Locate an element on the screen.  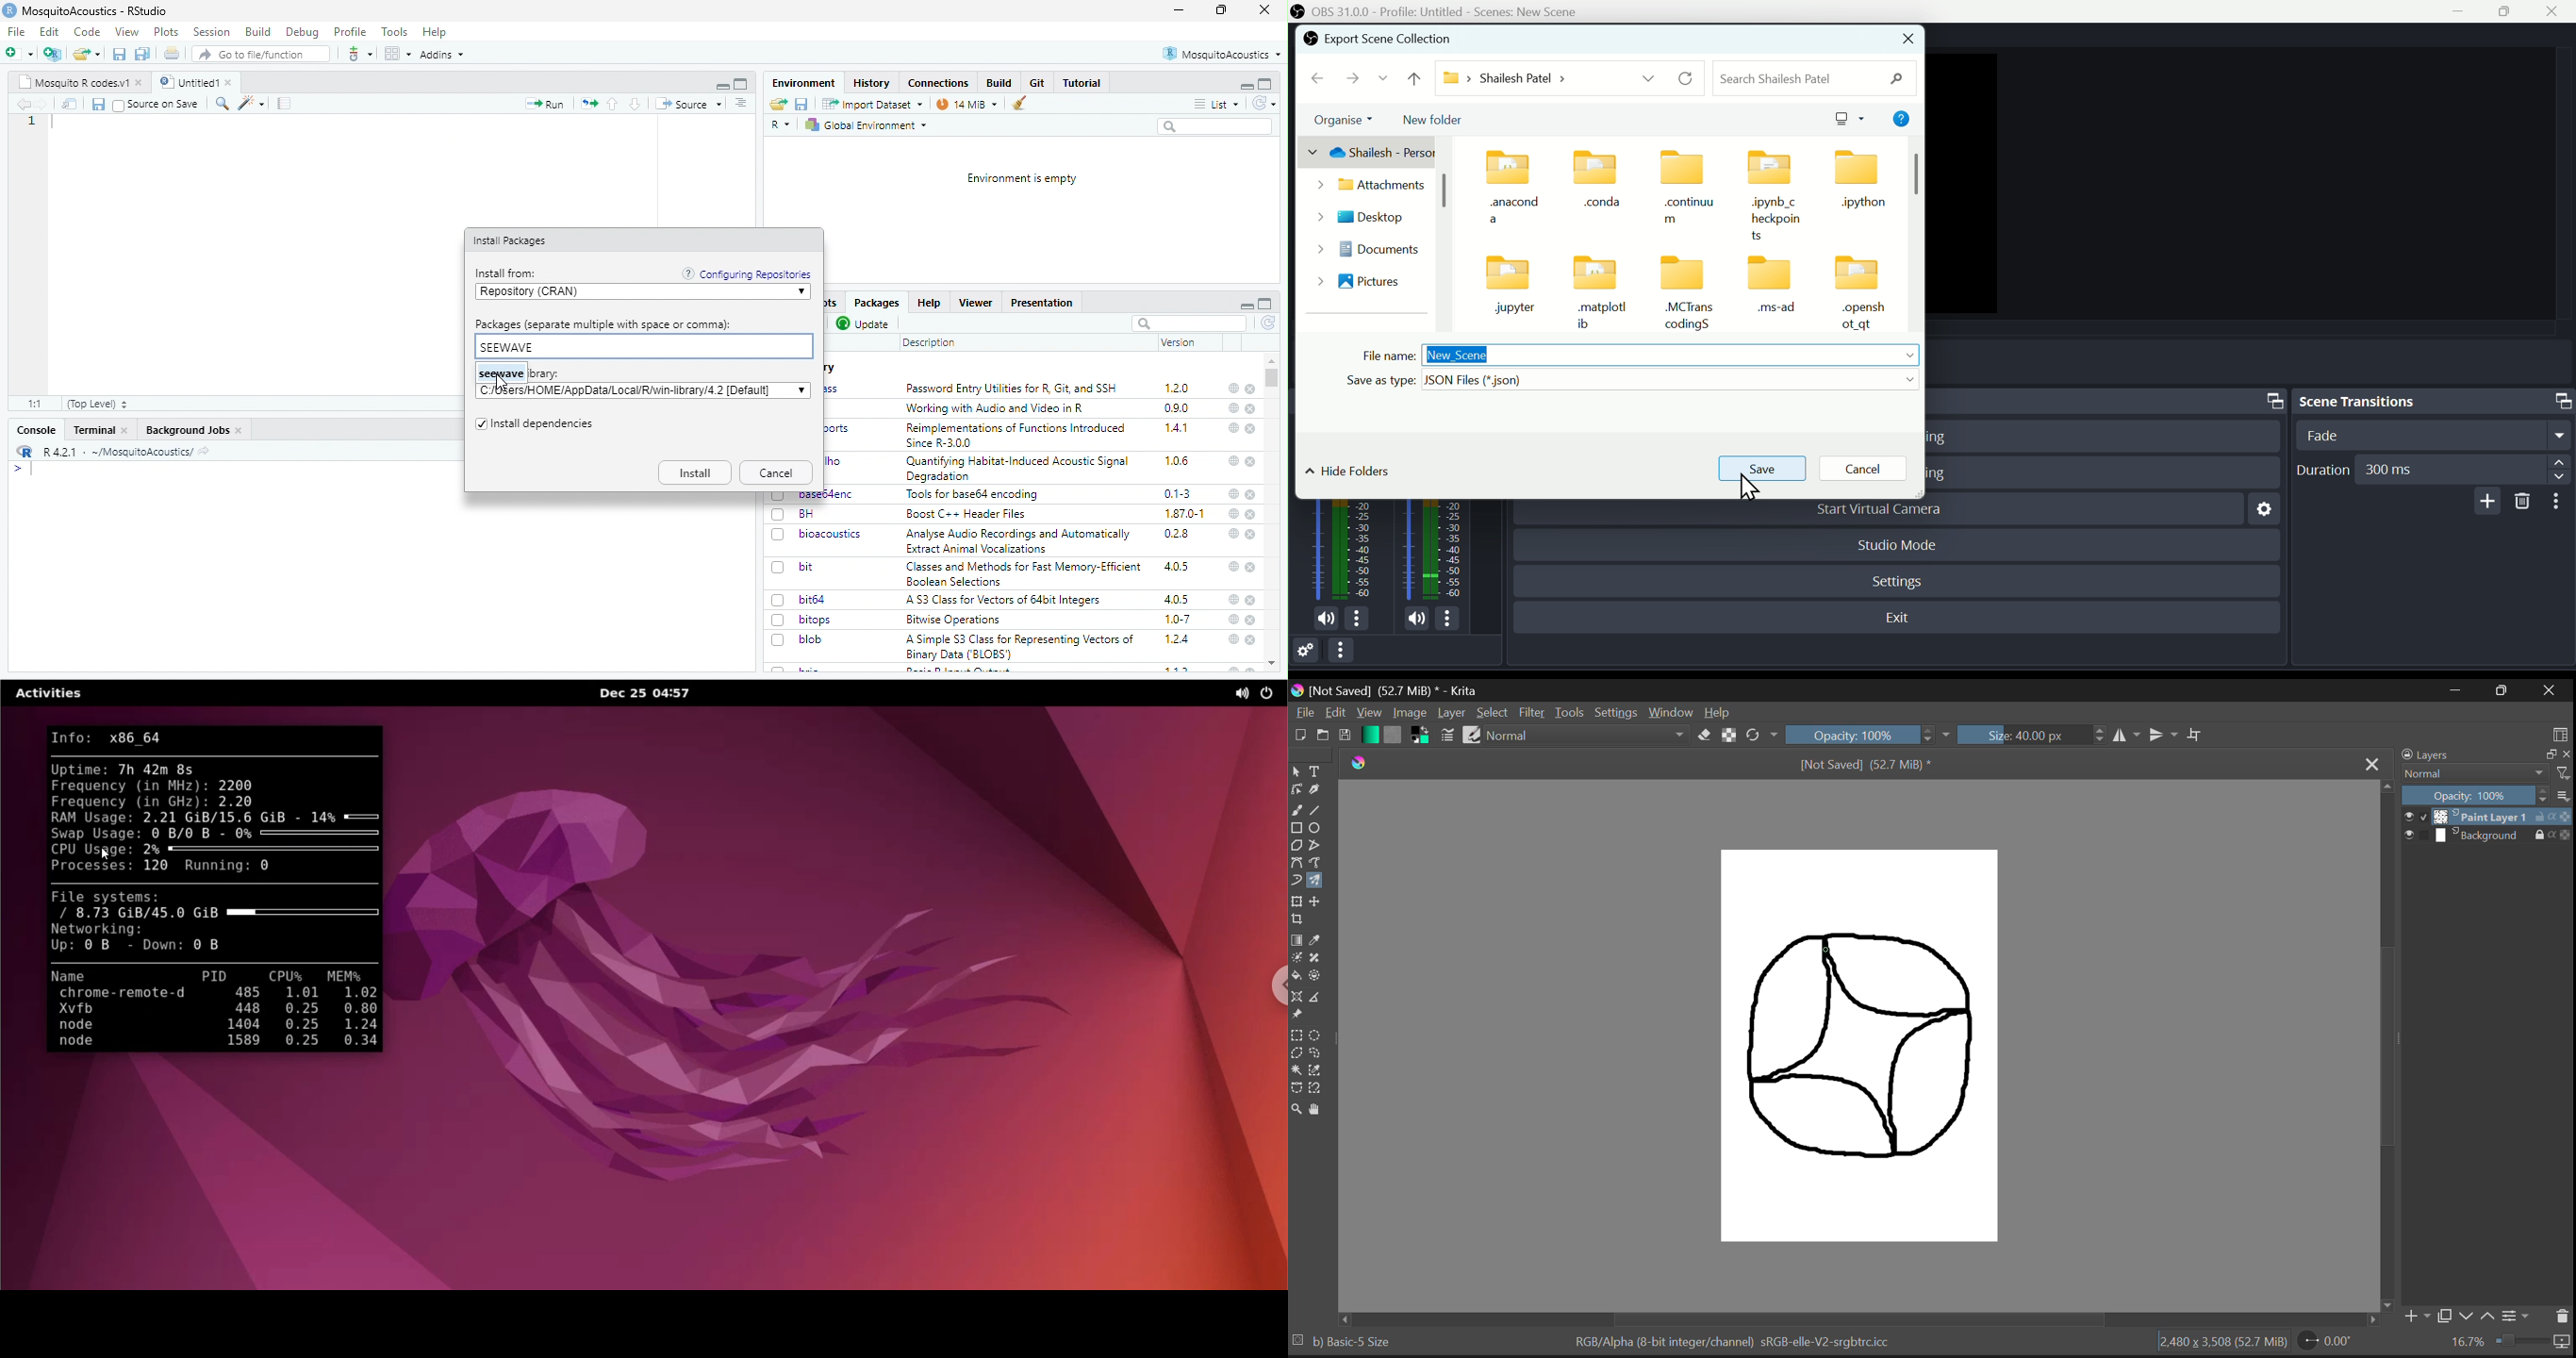
scroll bar is located at coordinates (1271, 378).